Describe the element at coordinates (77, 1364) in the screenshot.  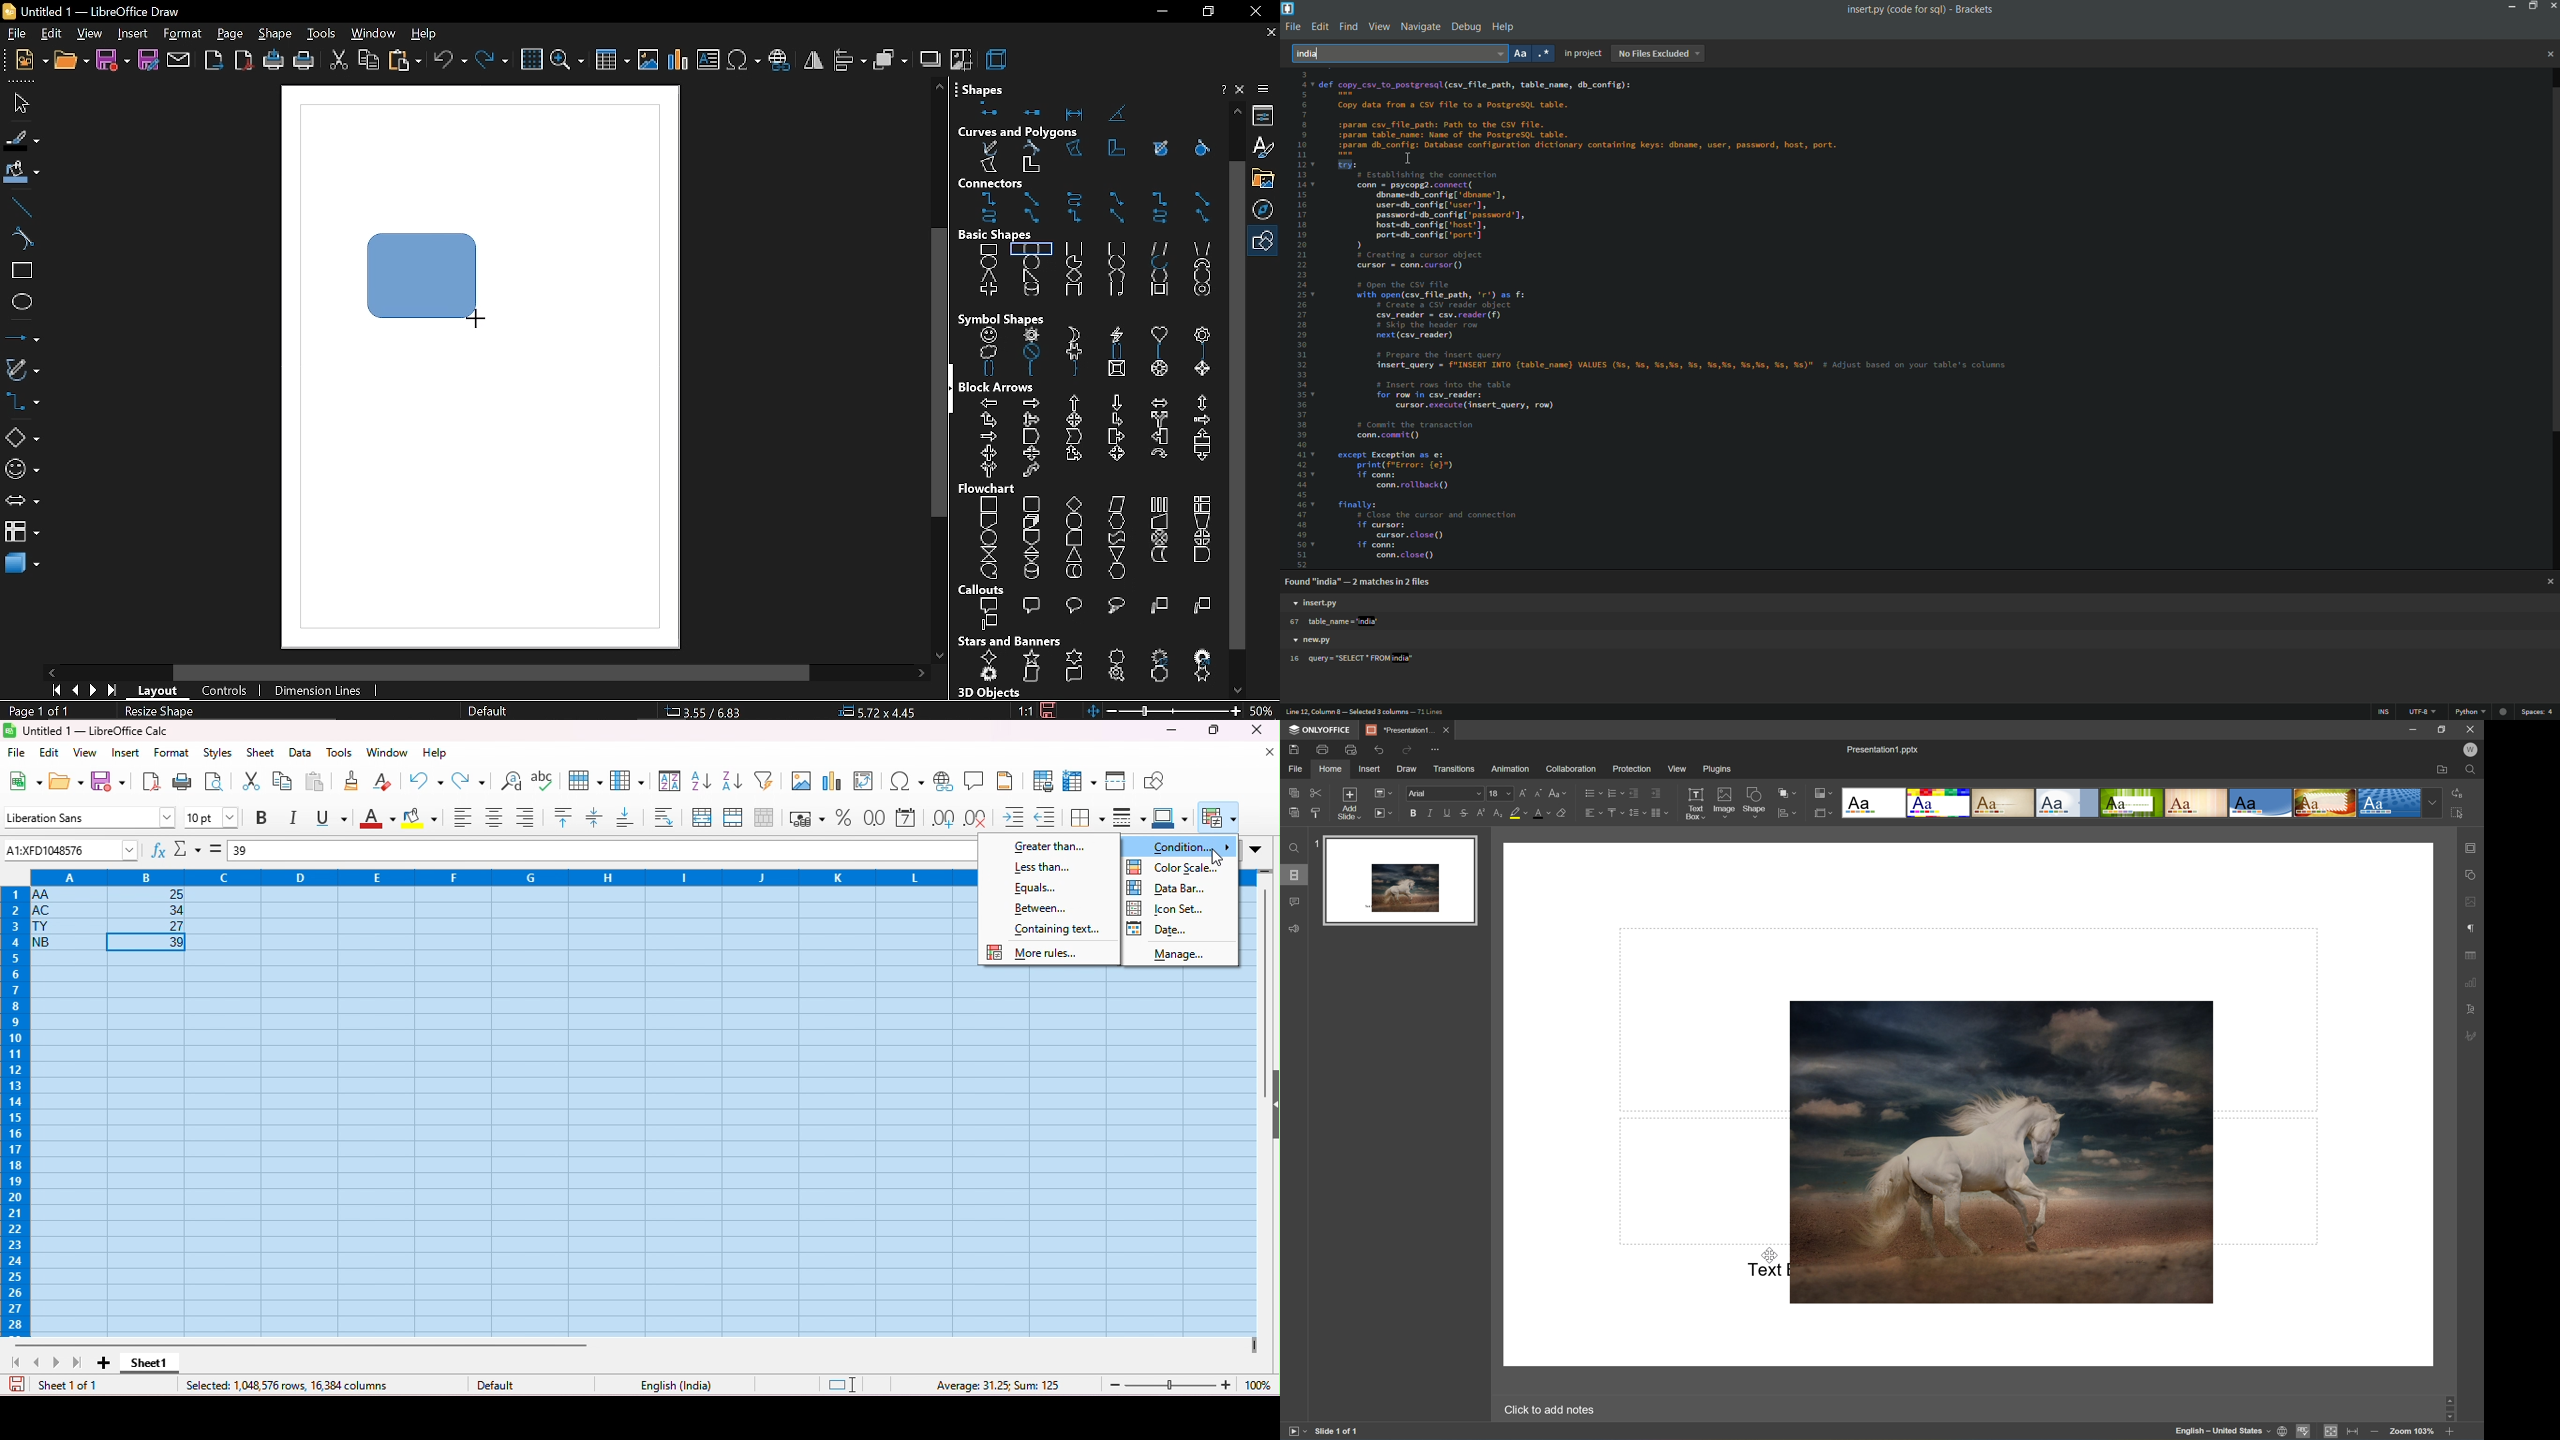
I see `last sheet` at that location.